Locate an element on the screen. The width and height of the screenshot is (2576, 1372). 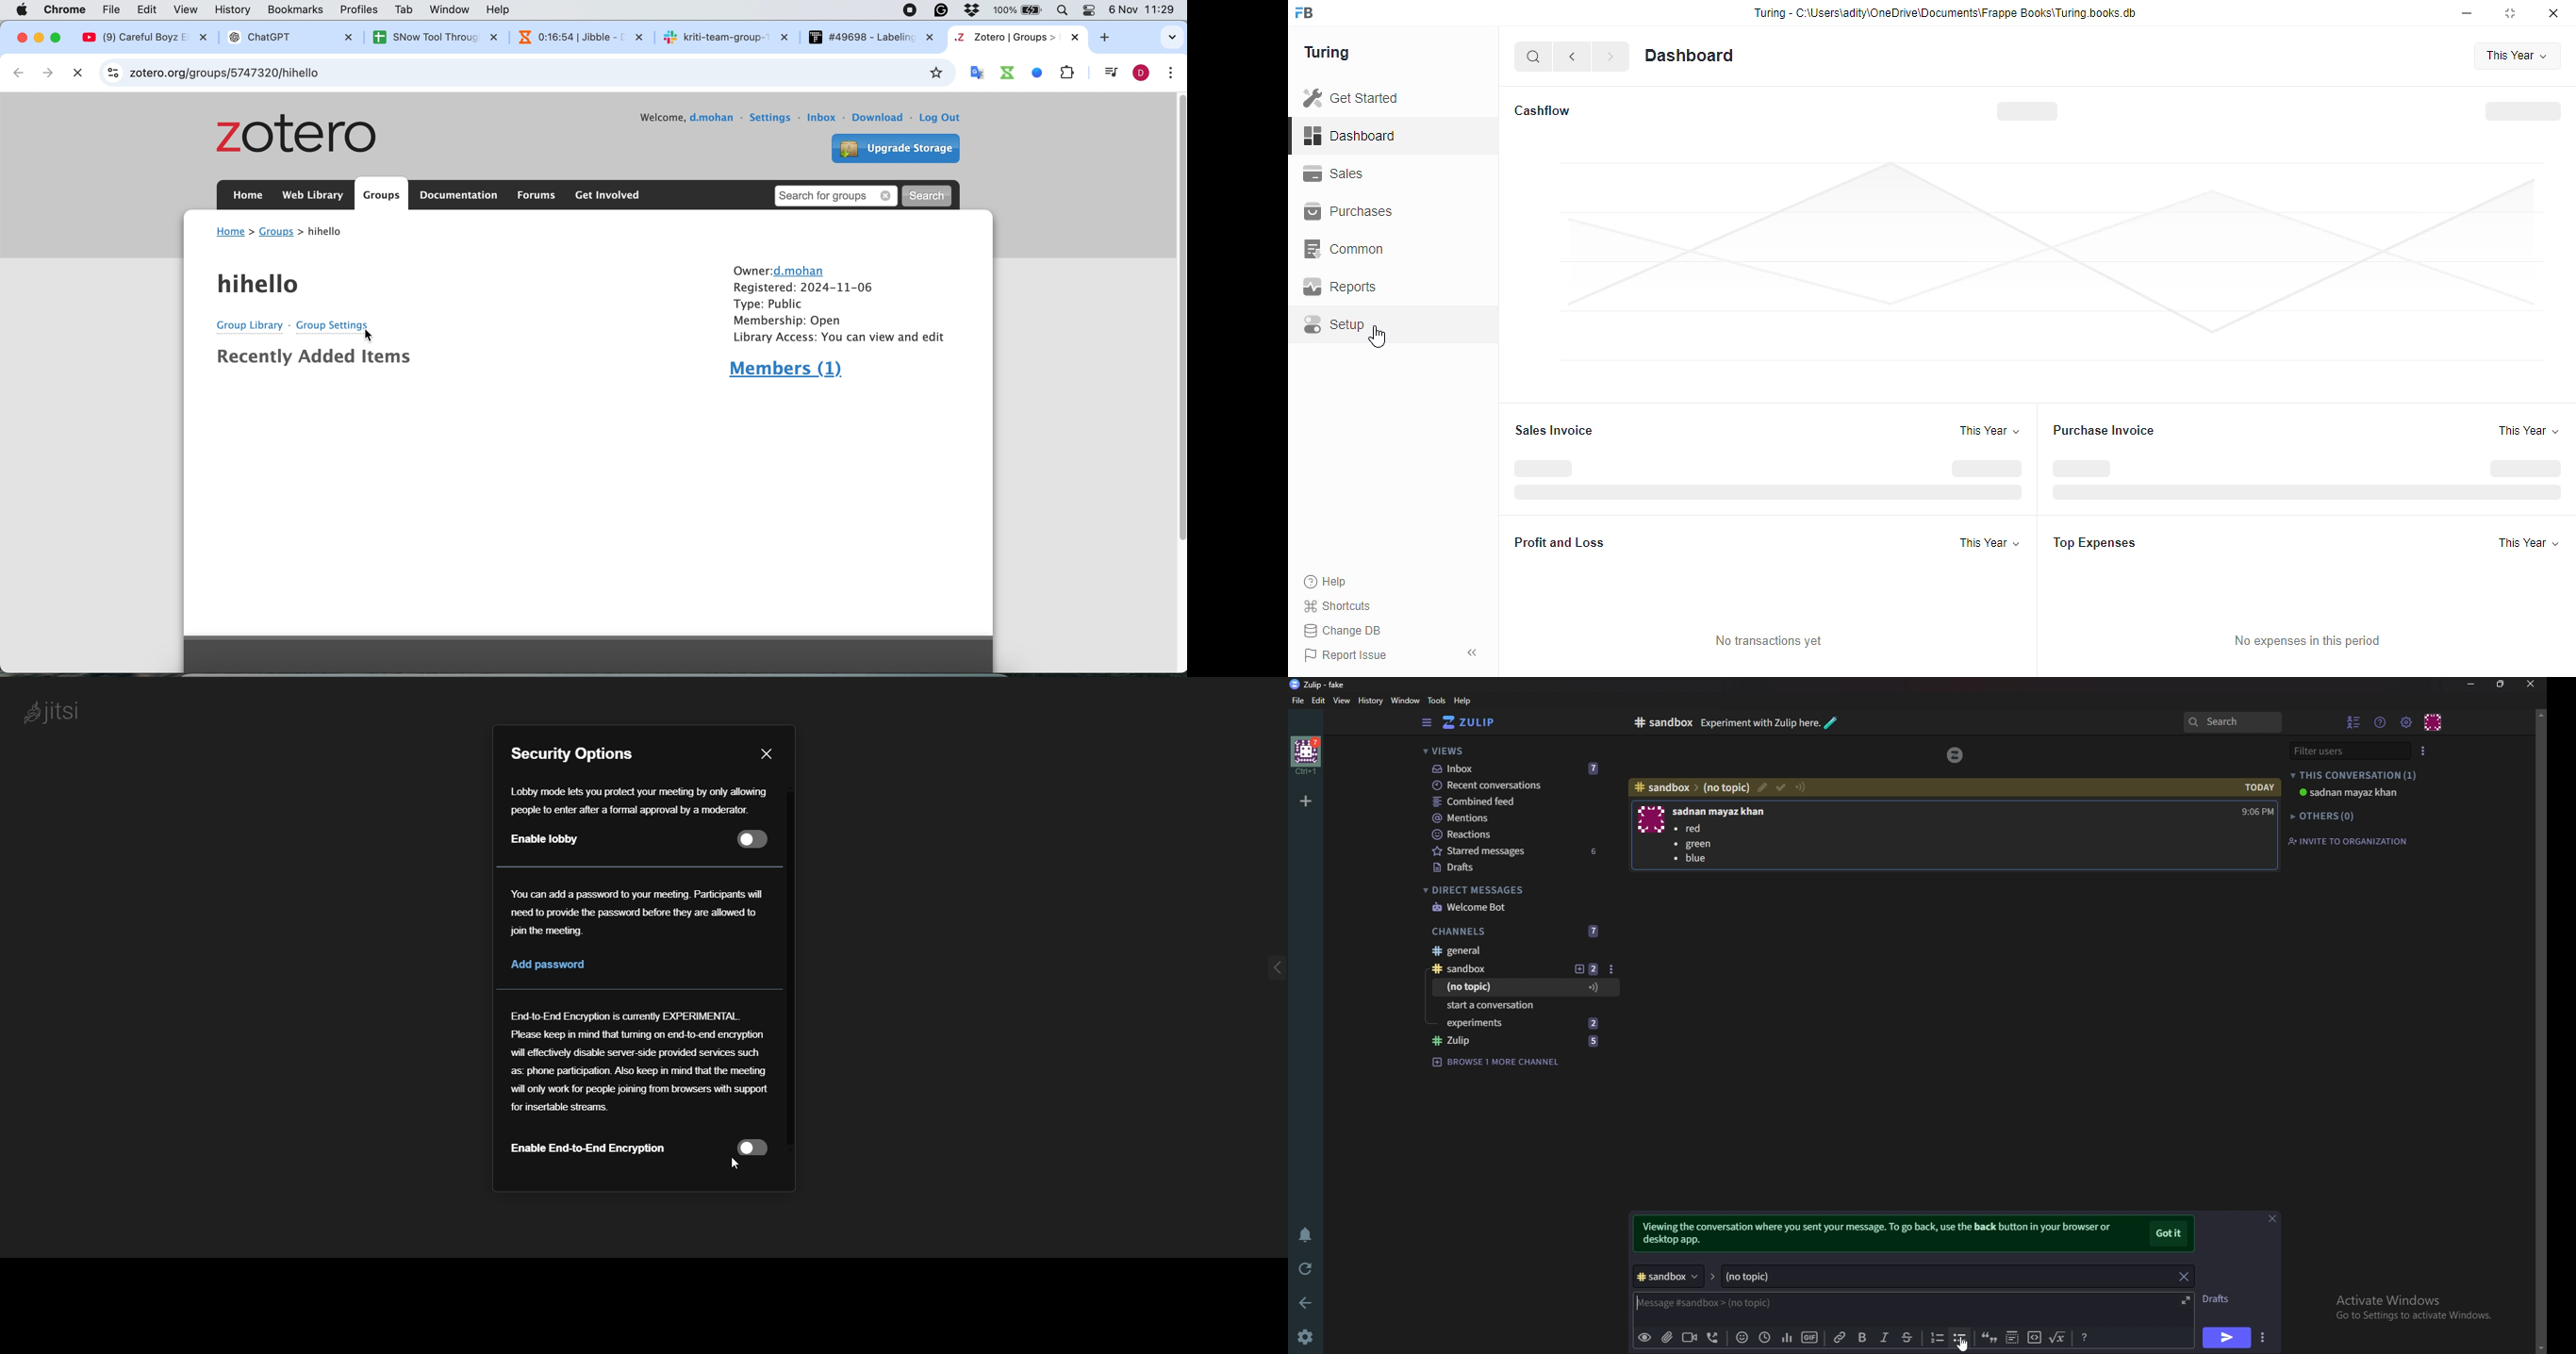
minimise is located at coordinates (2469, 13).